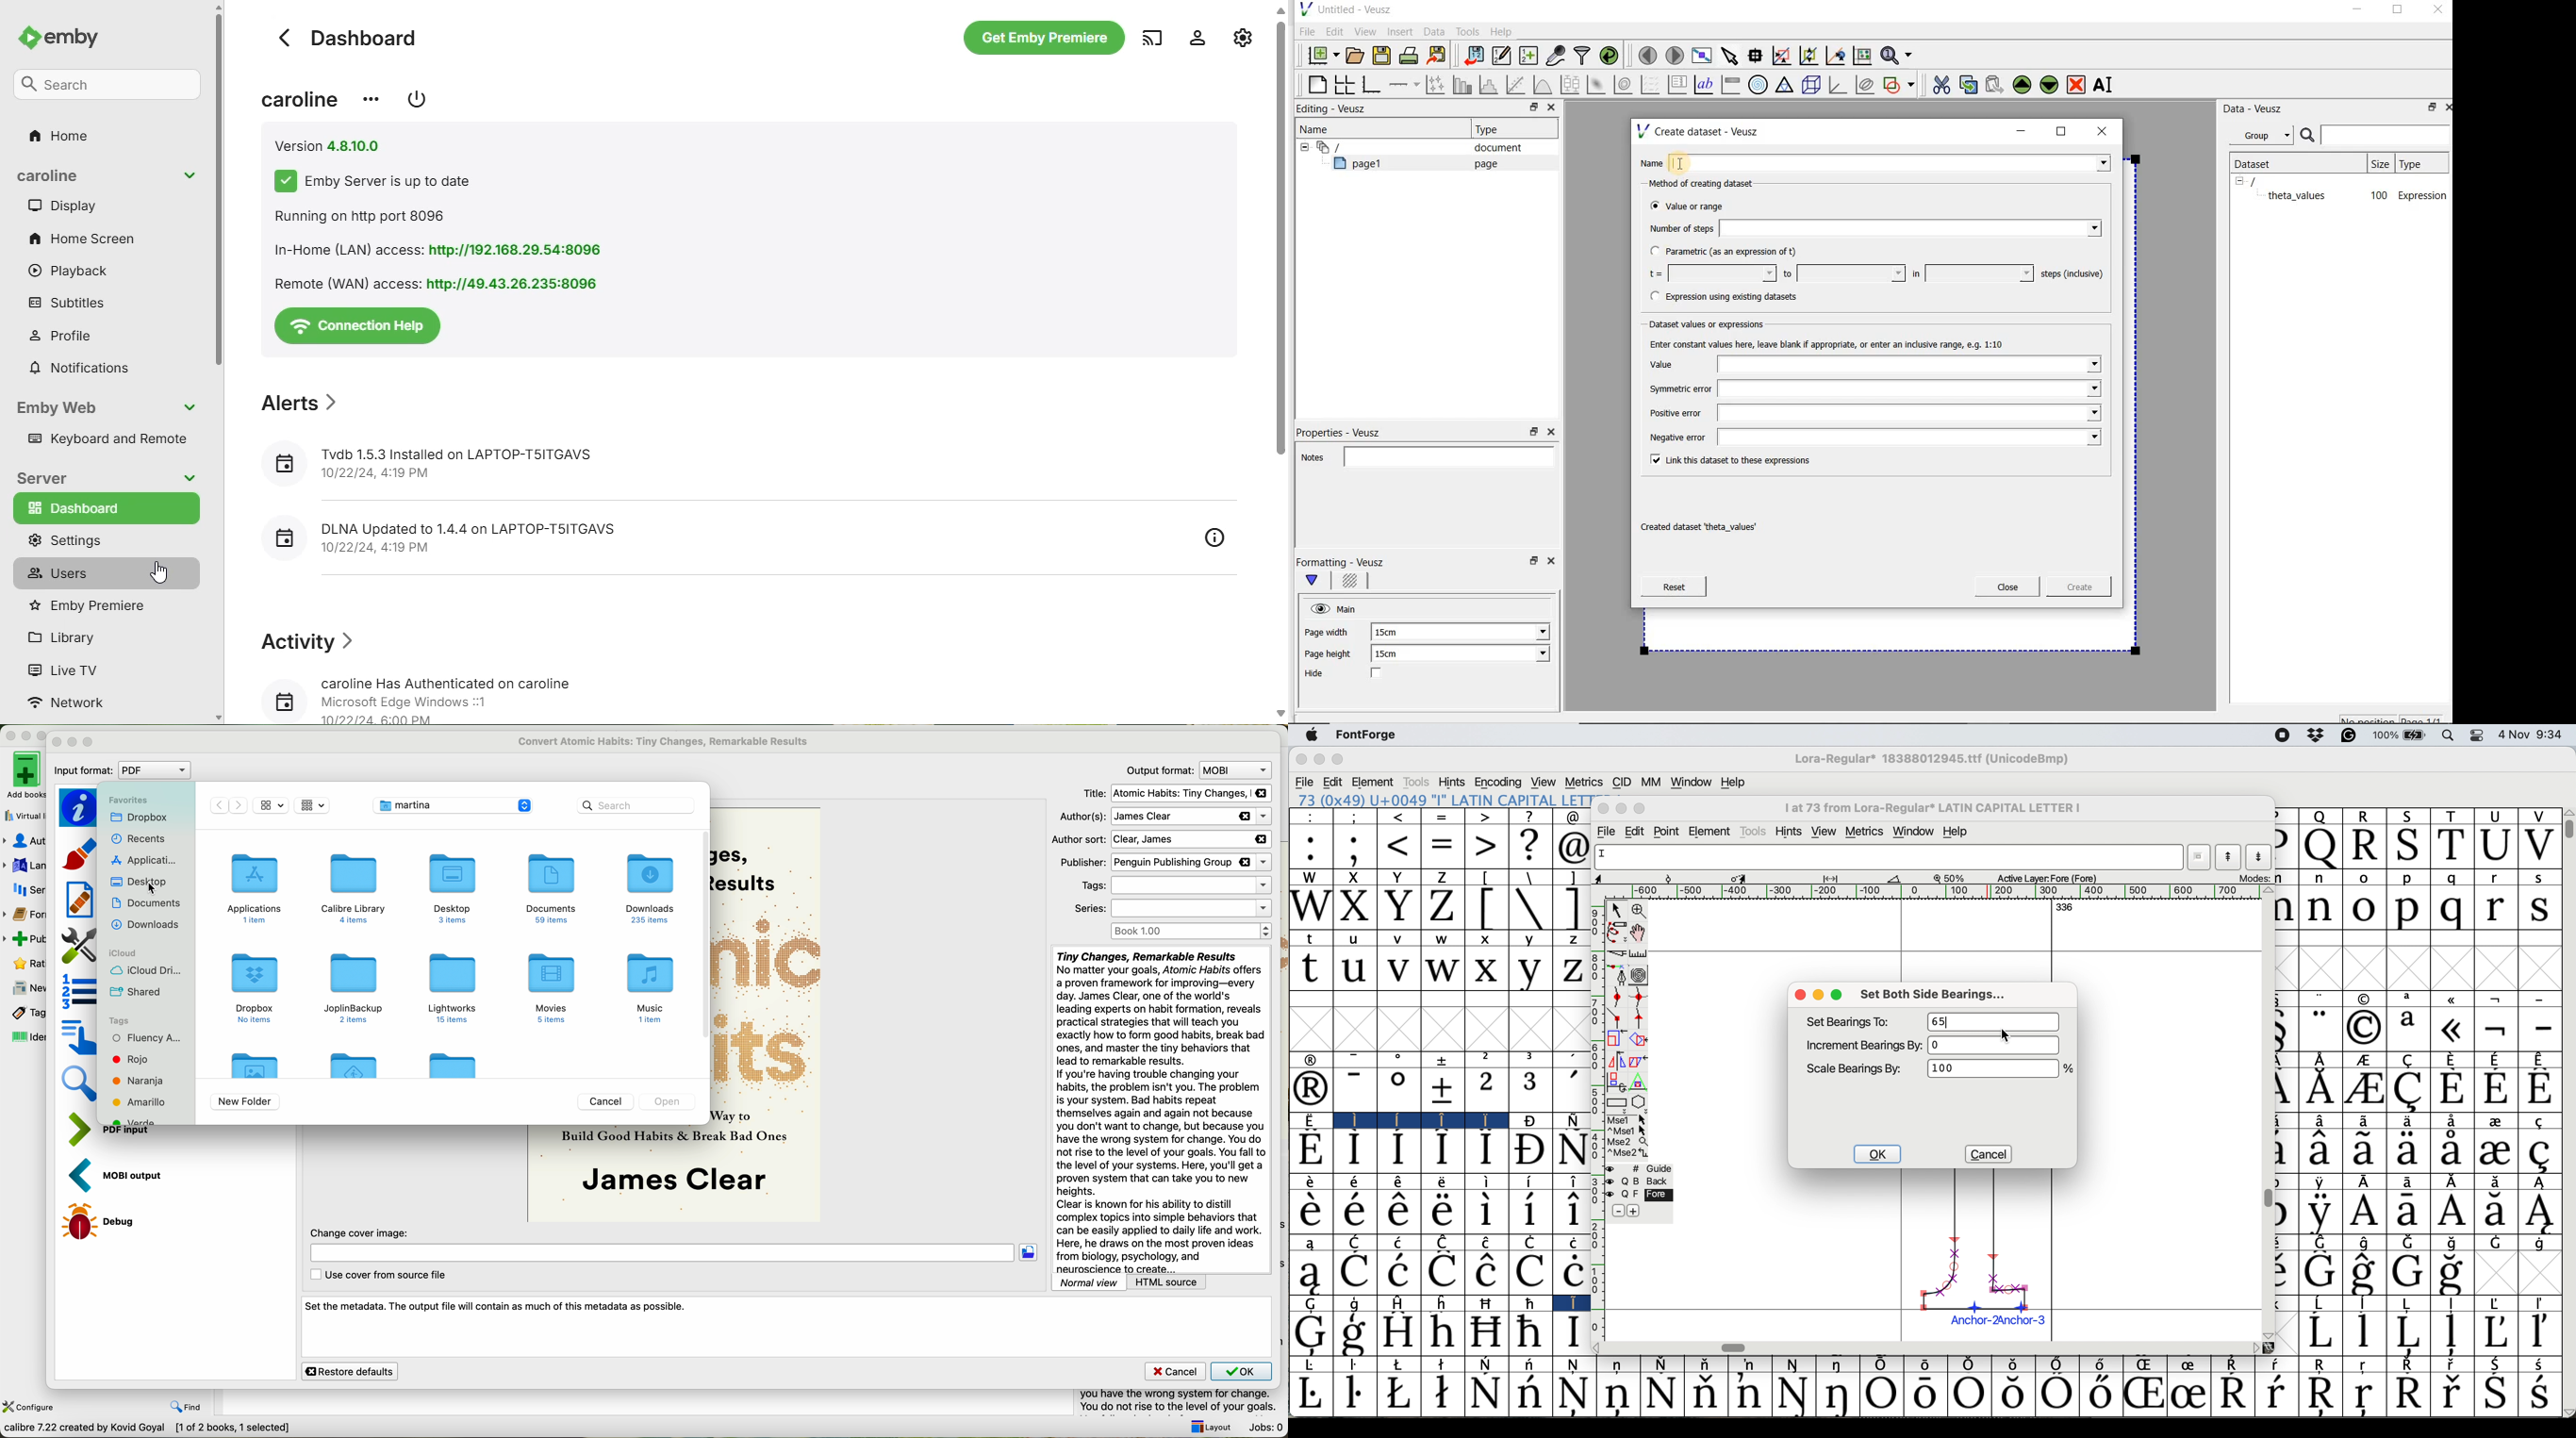  What do you see at coordinates (1484, 817) in the screenshot?
I see `>` at bounding box center [1484, 817].